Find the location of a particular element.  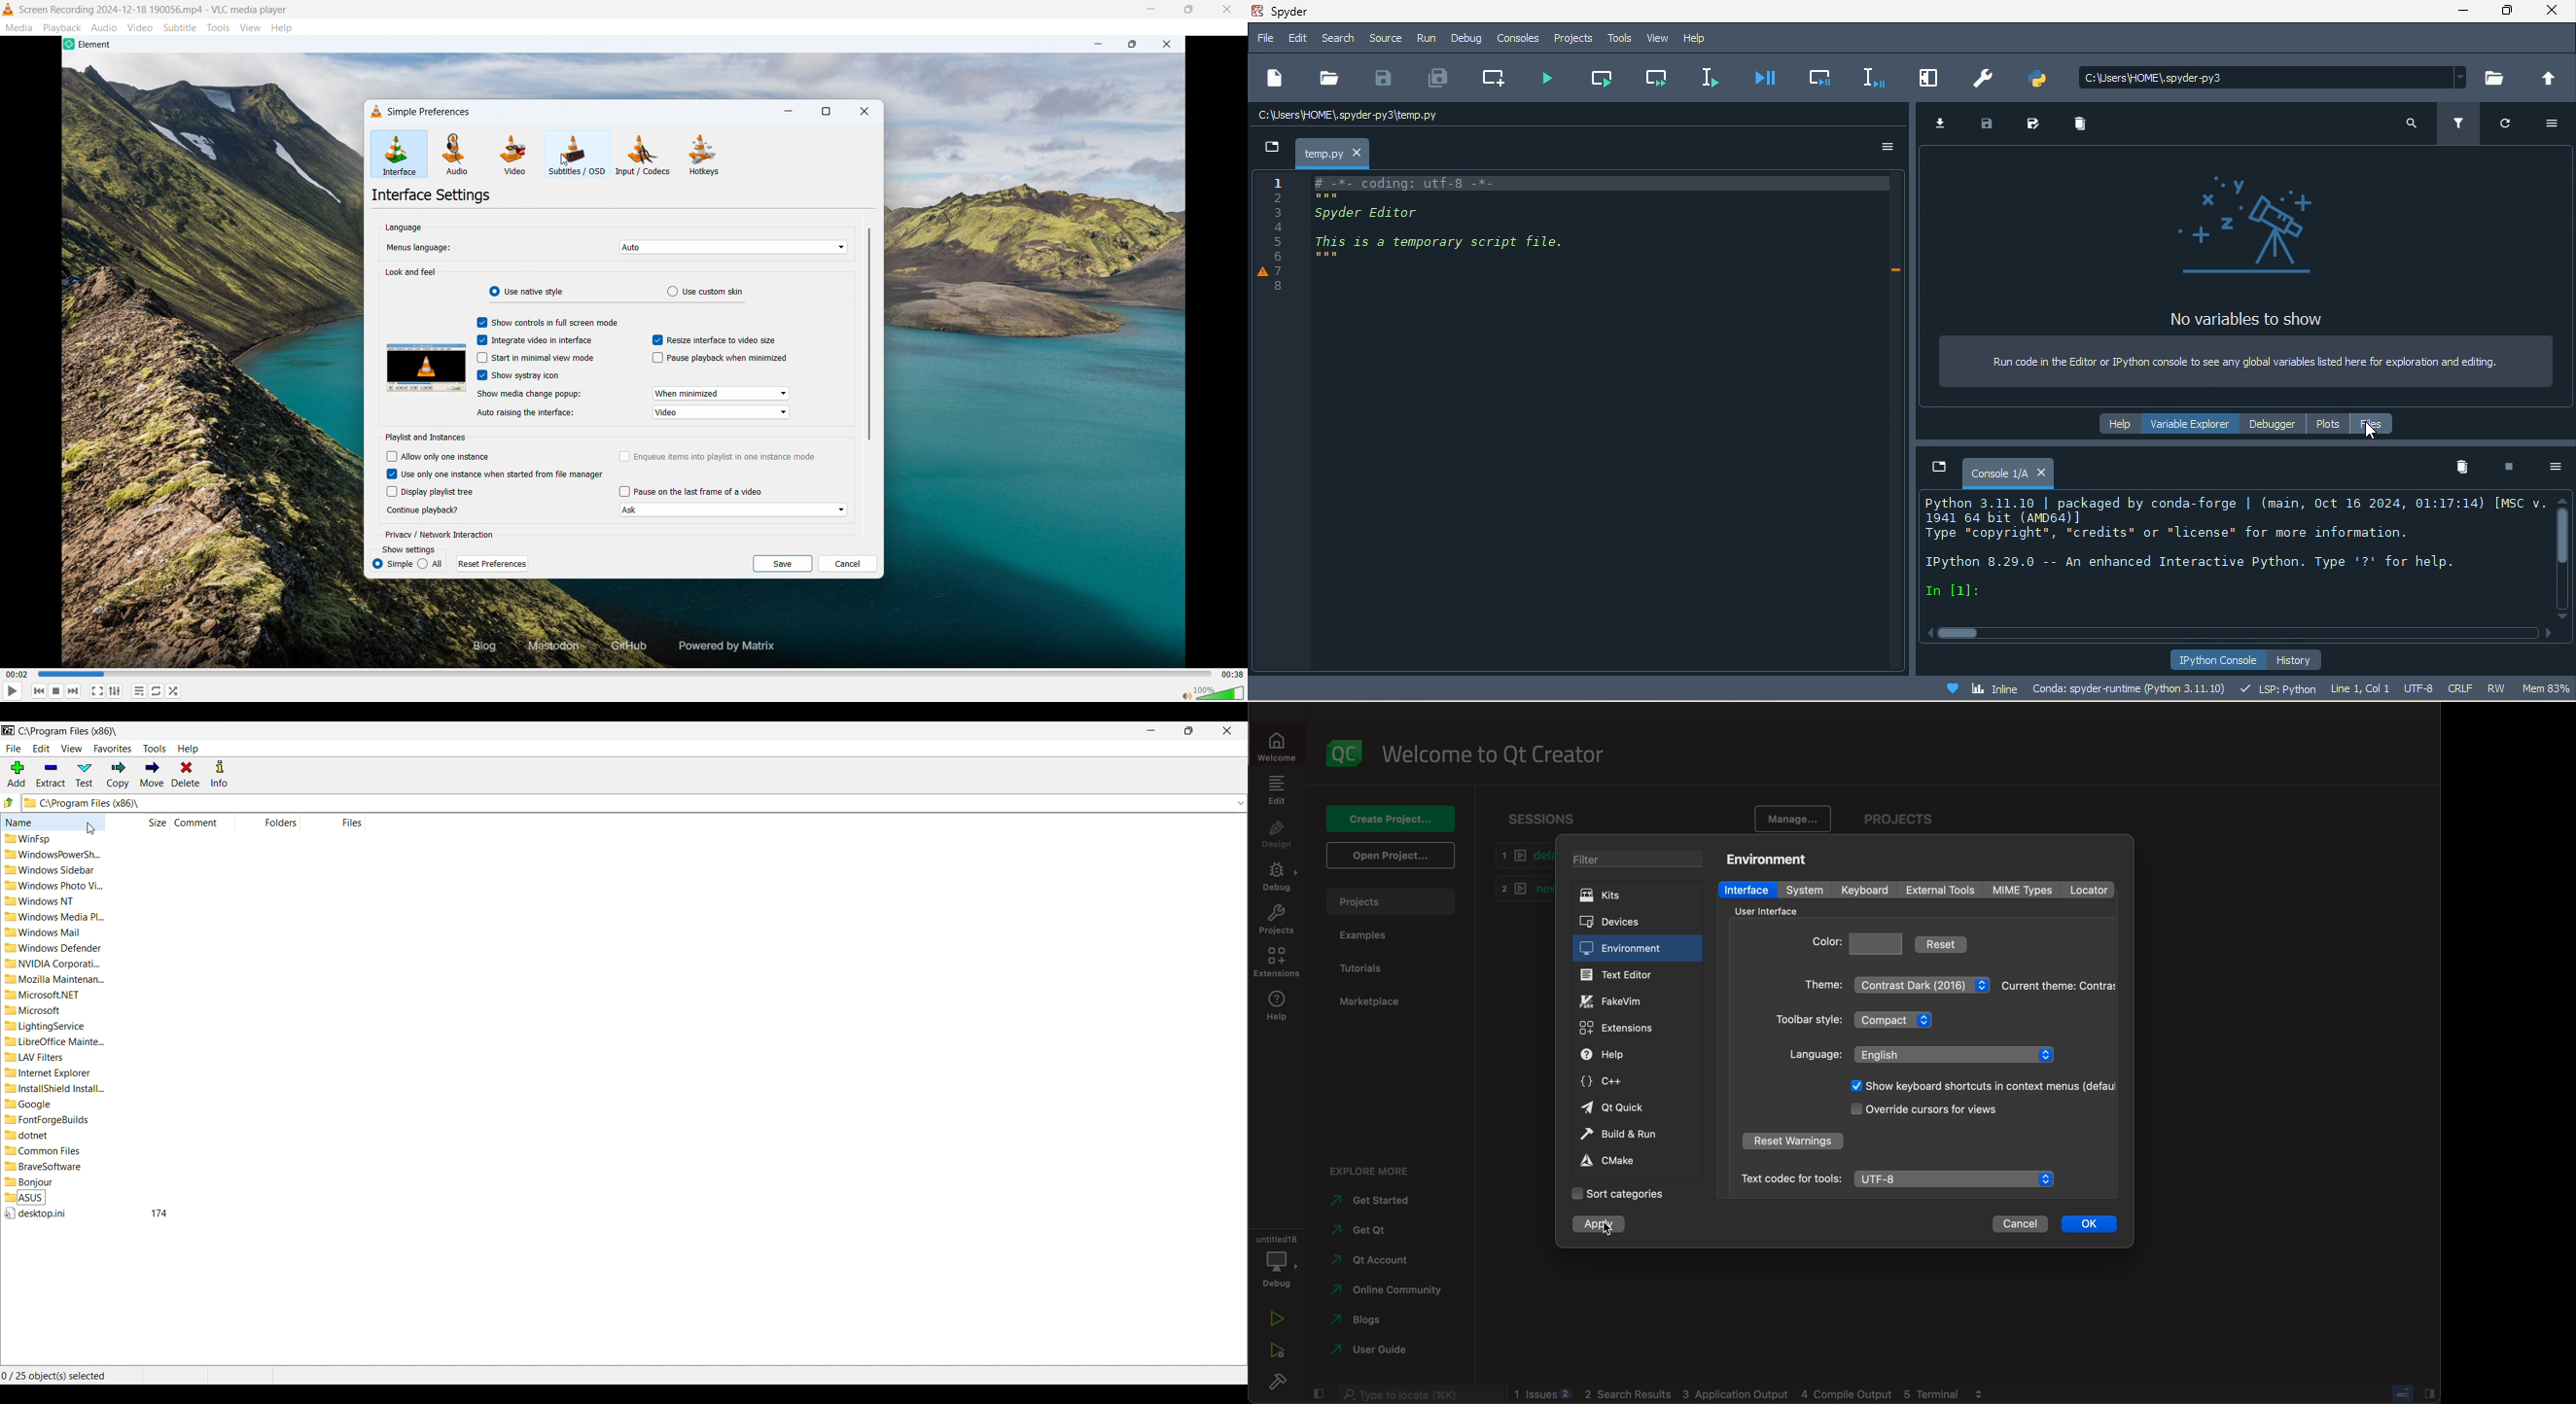

show media is located at coordinates (532, 391).